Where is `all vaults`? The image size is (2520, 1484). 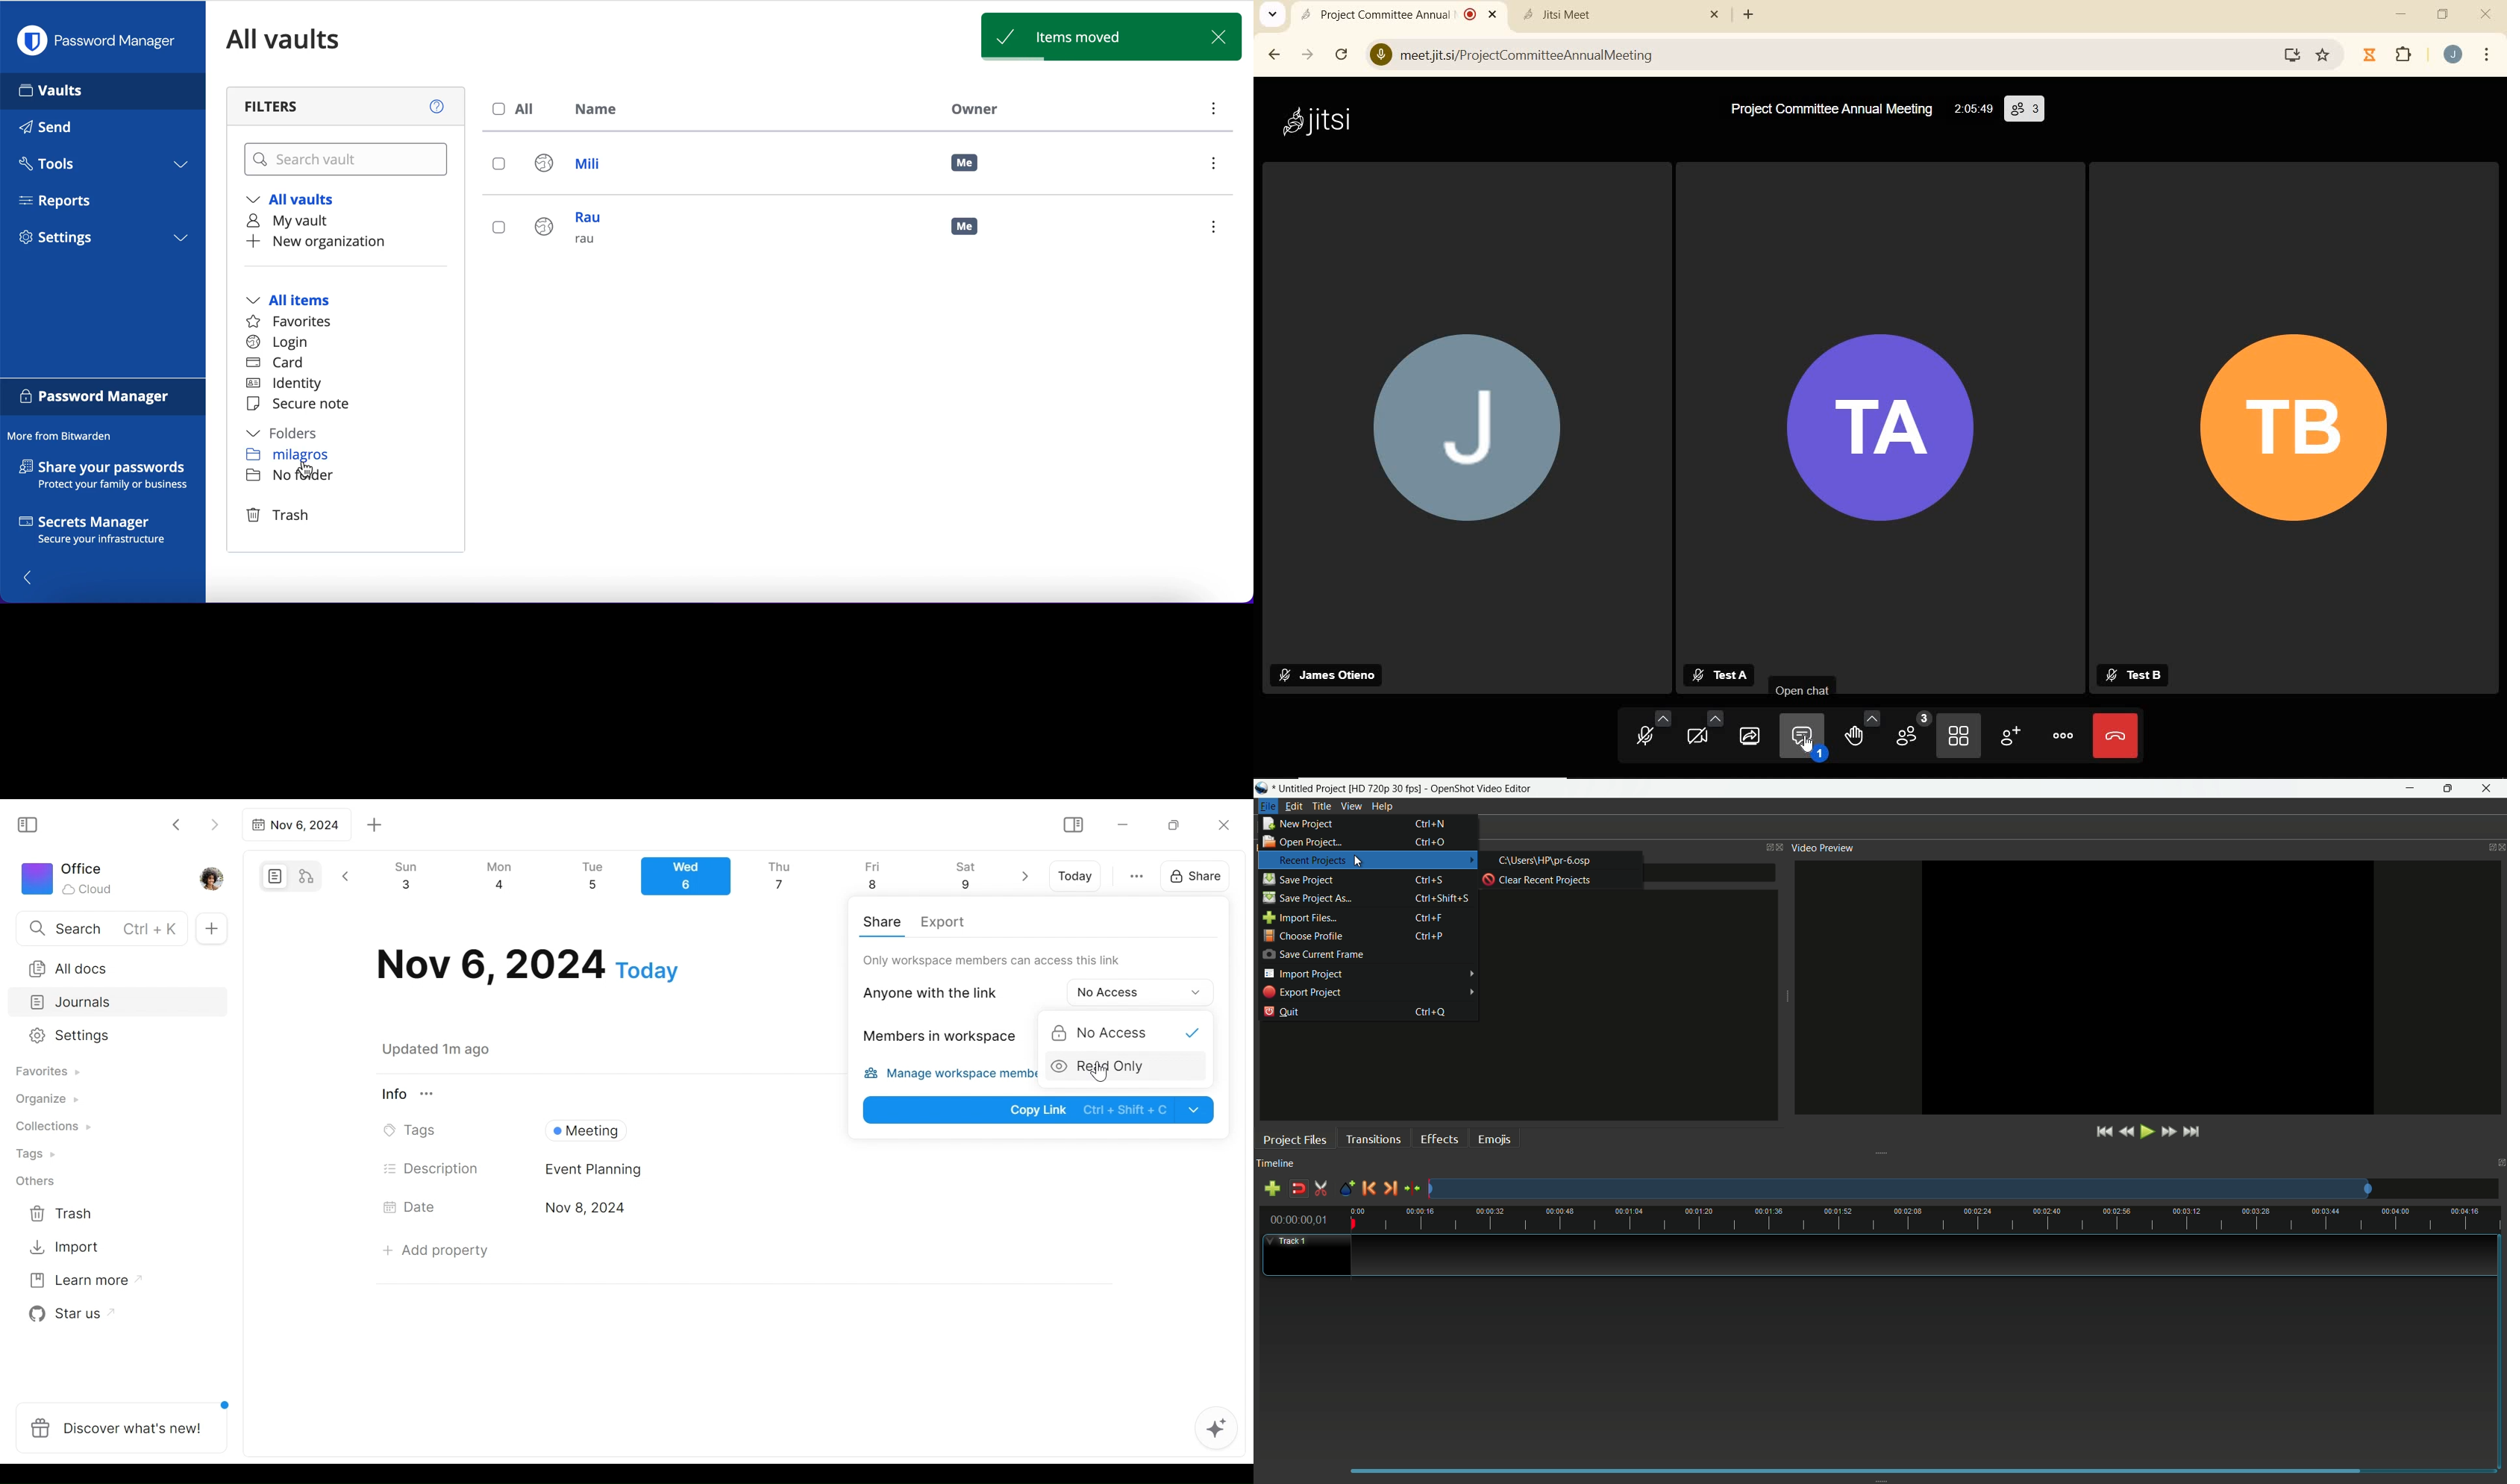
all vaults is located at coordinates (298, 39).